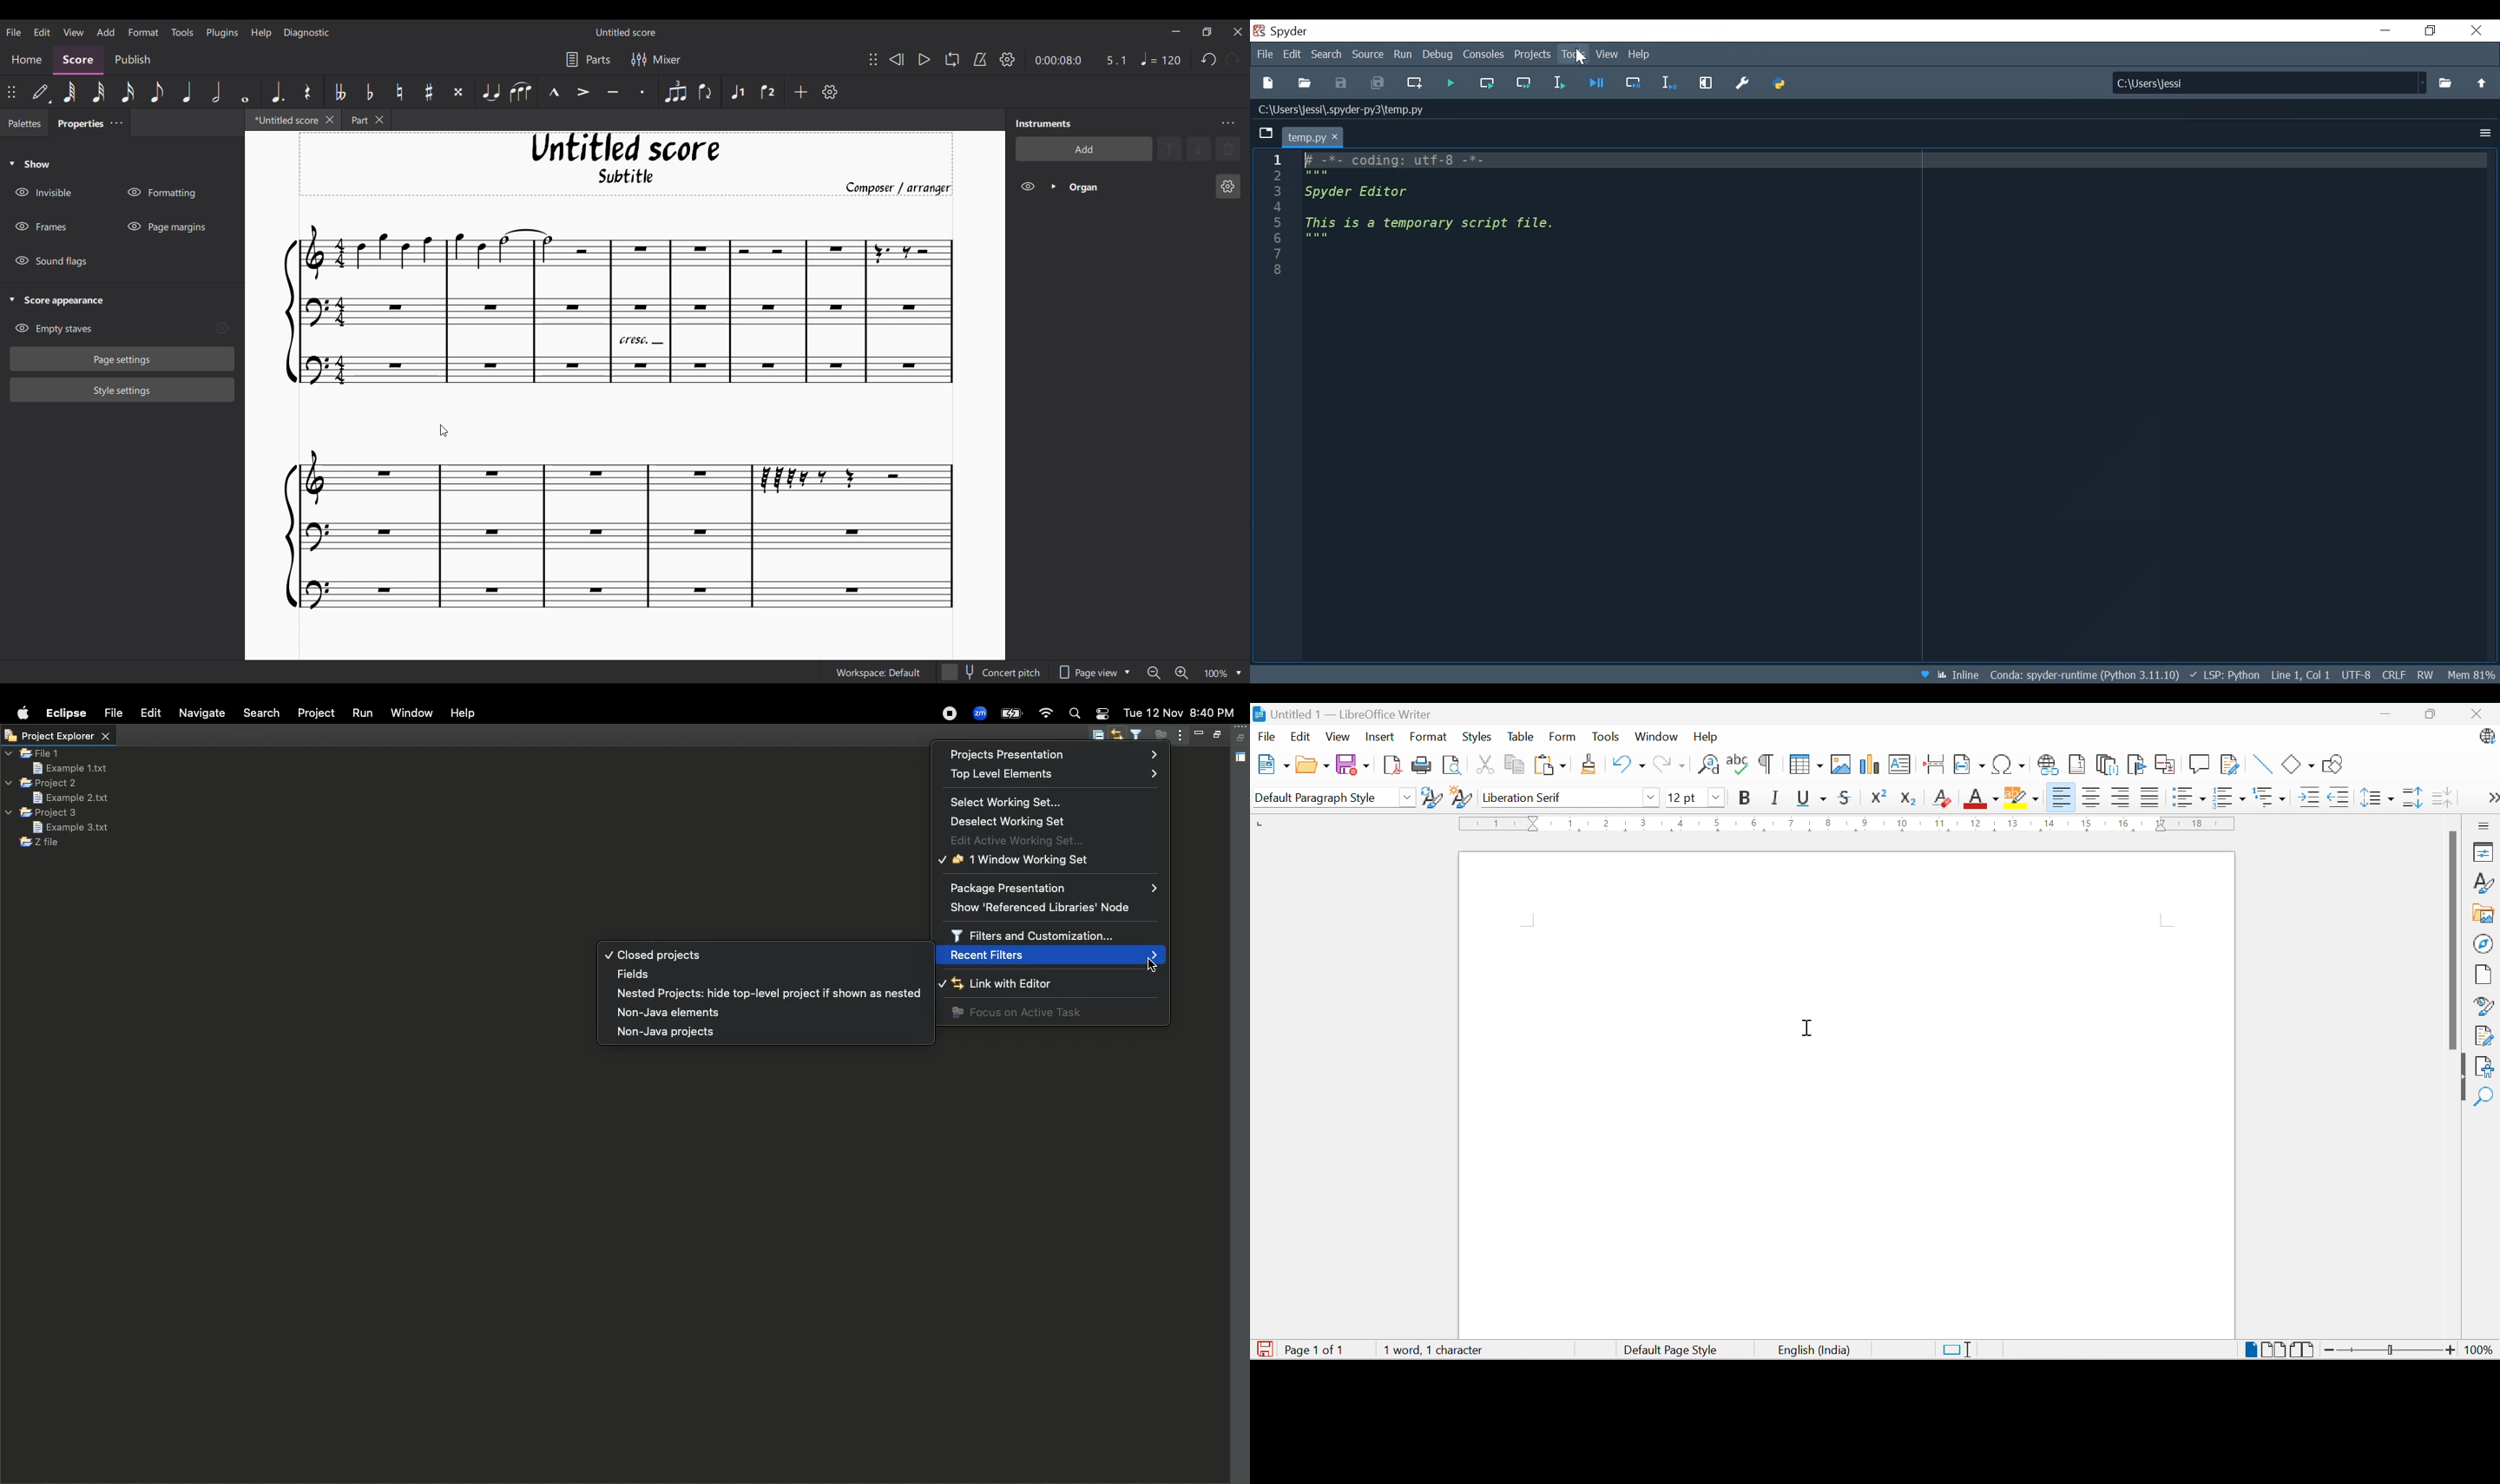 This screenshot has width=2520, height=1484. I want to click on Manage Changes, so click(2483, 1036).